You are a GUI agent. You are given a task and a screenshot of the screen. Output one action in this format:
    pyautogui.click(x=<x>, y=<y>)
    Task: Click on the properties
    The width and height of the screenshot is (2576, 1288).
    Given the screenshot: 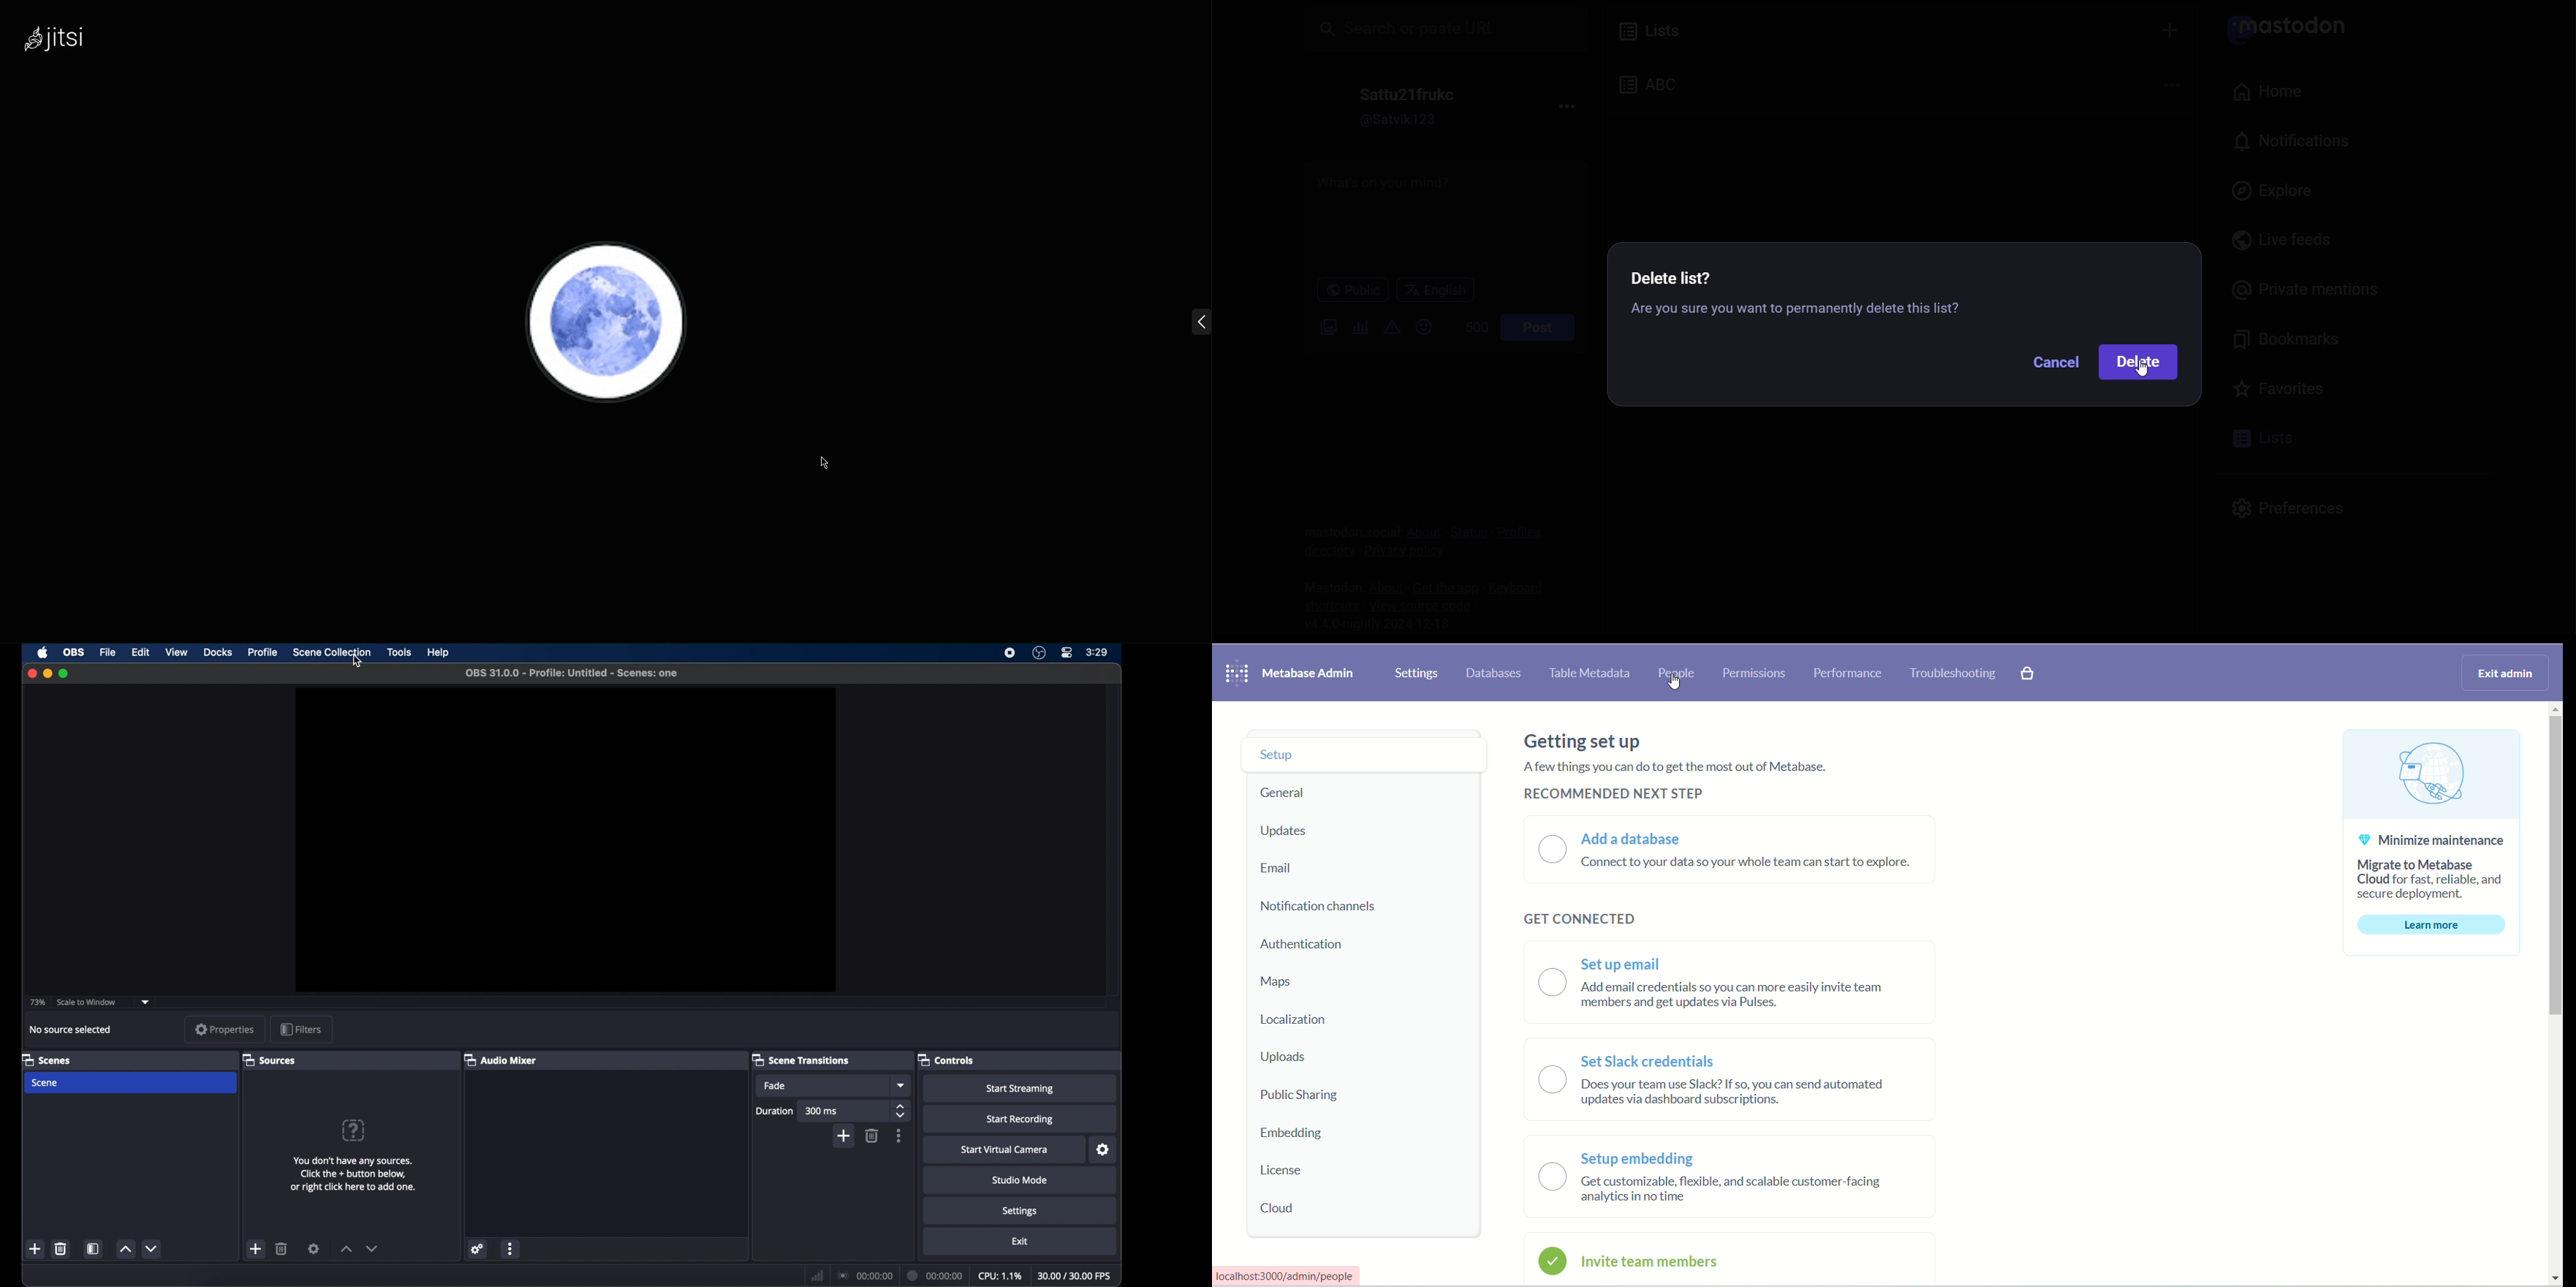 What is the action you would take?
    pyautogui.click(x=226, y=1030)
    